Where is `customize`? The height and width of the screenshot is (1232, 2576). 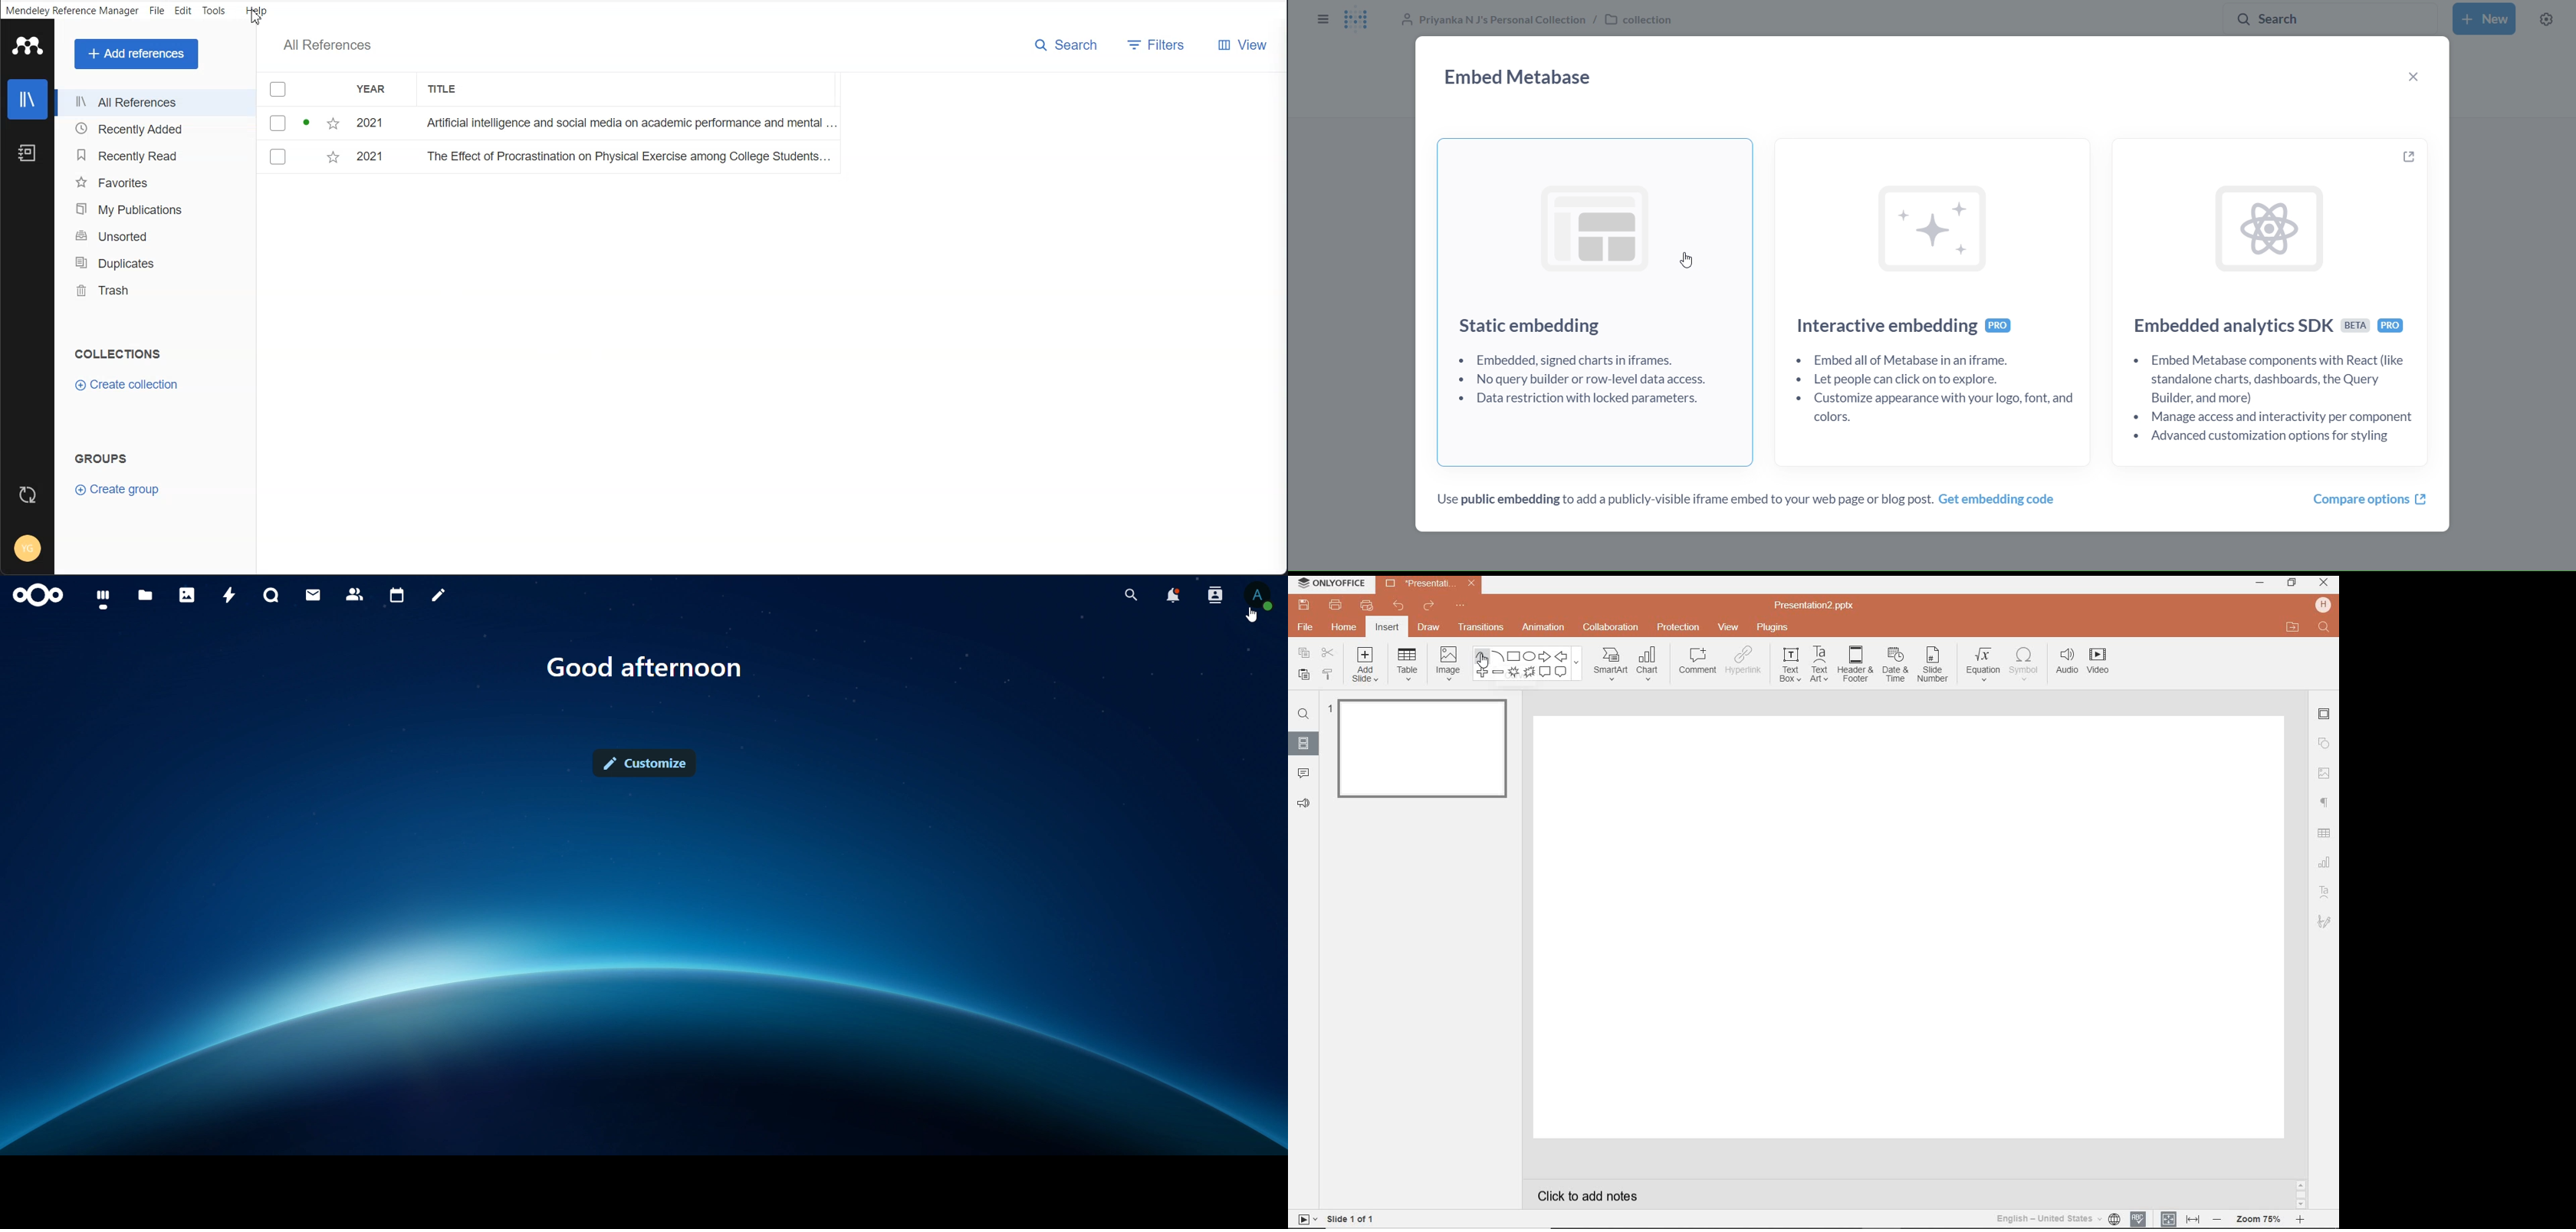
customize is located at coordinates (643, 762).